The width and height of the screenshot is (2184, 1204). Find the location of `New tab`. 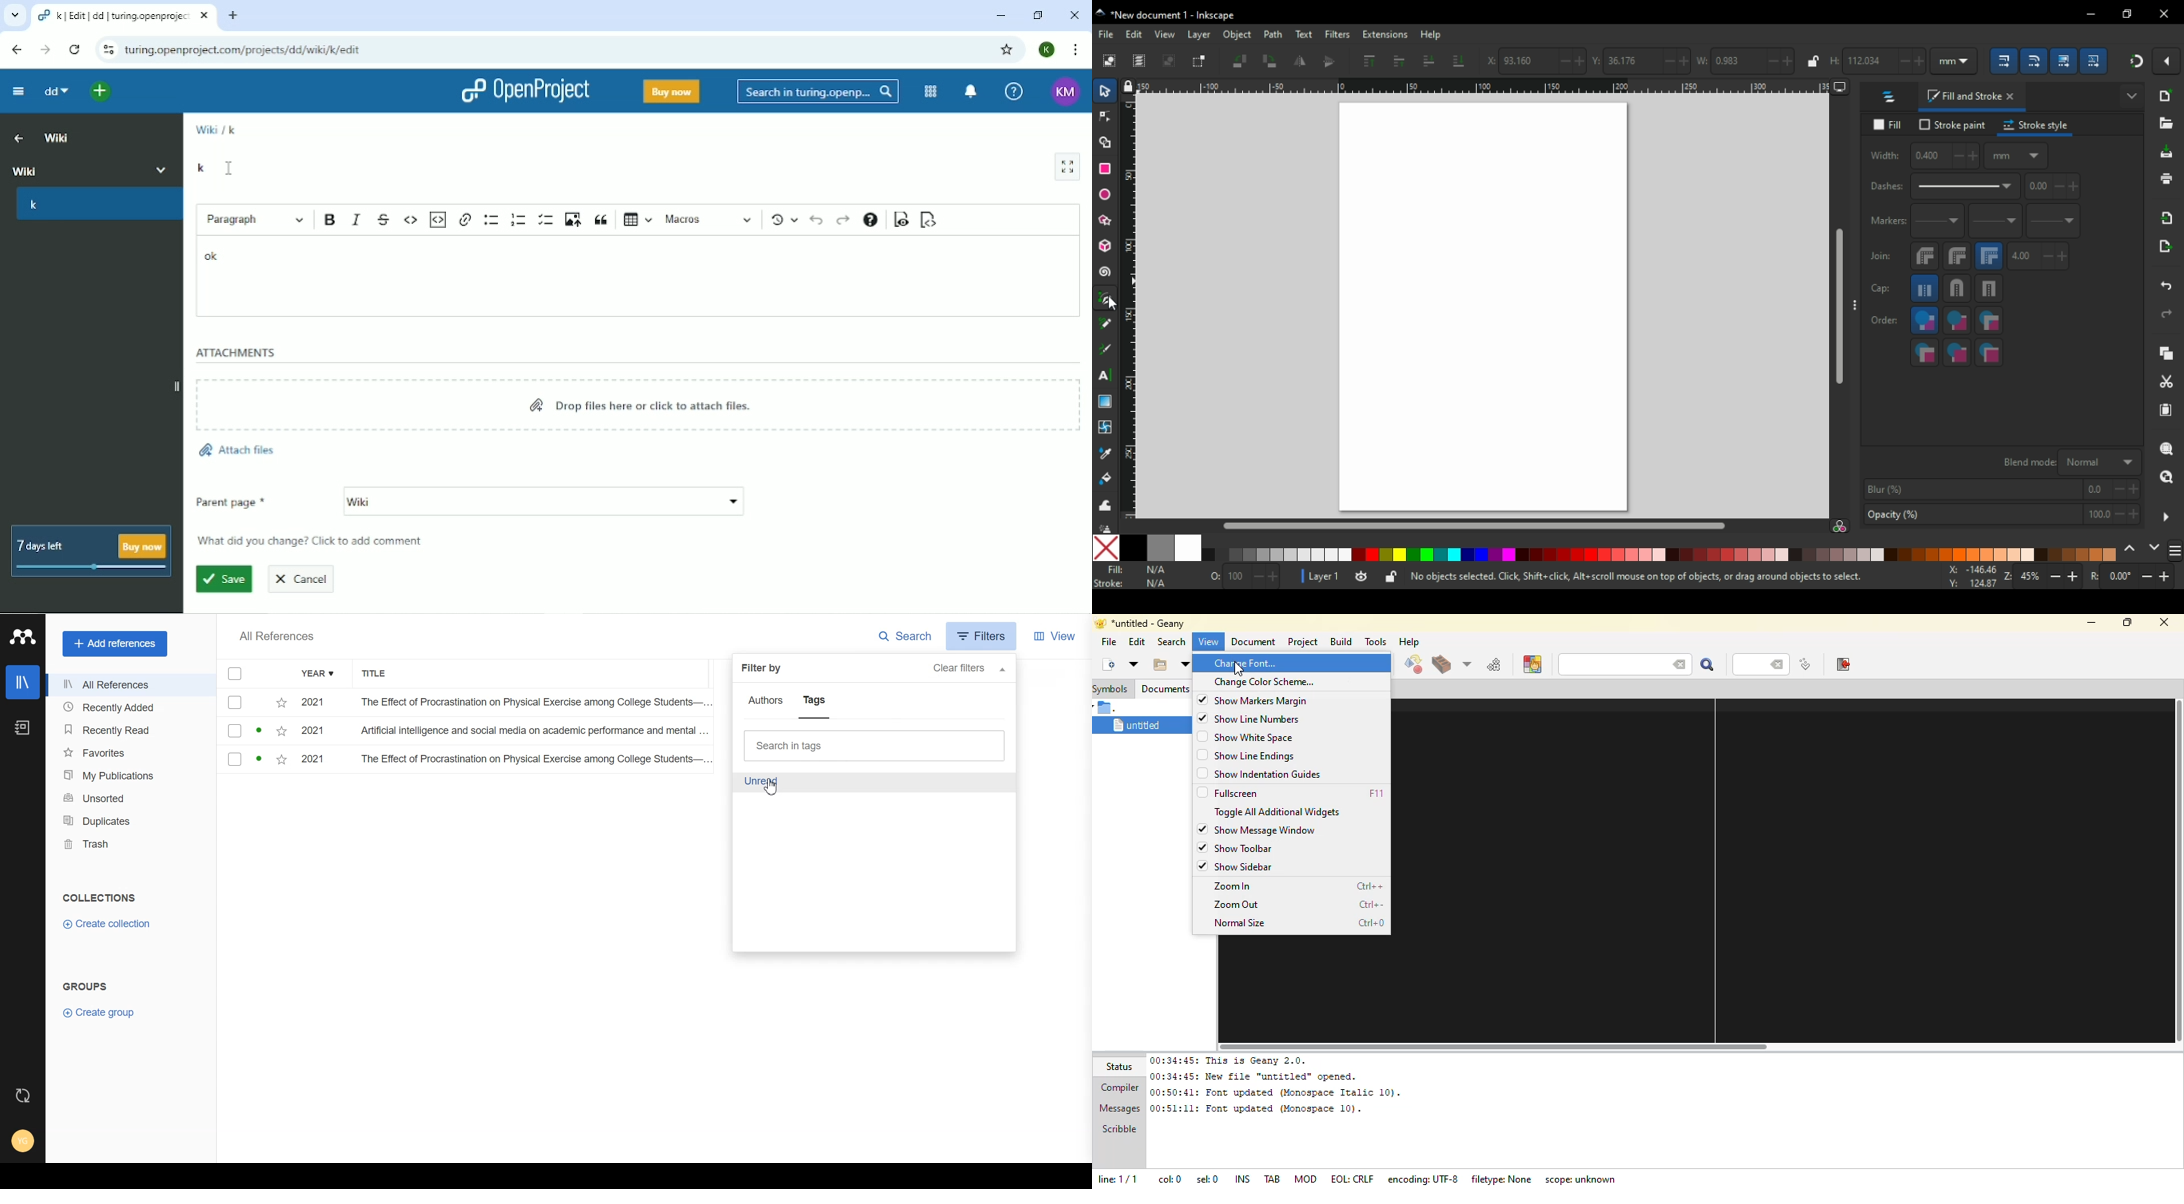

New tab is located at coordinates (233, 15).